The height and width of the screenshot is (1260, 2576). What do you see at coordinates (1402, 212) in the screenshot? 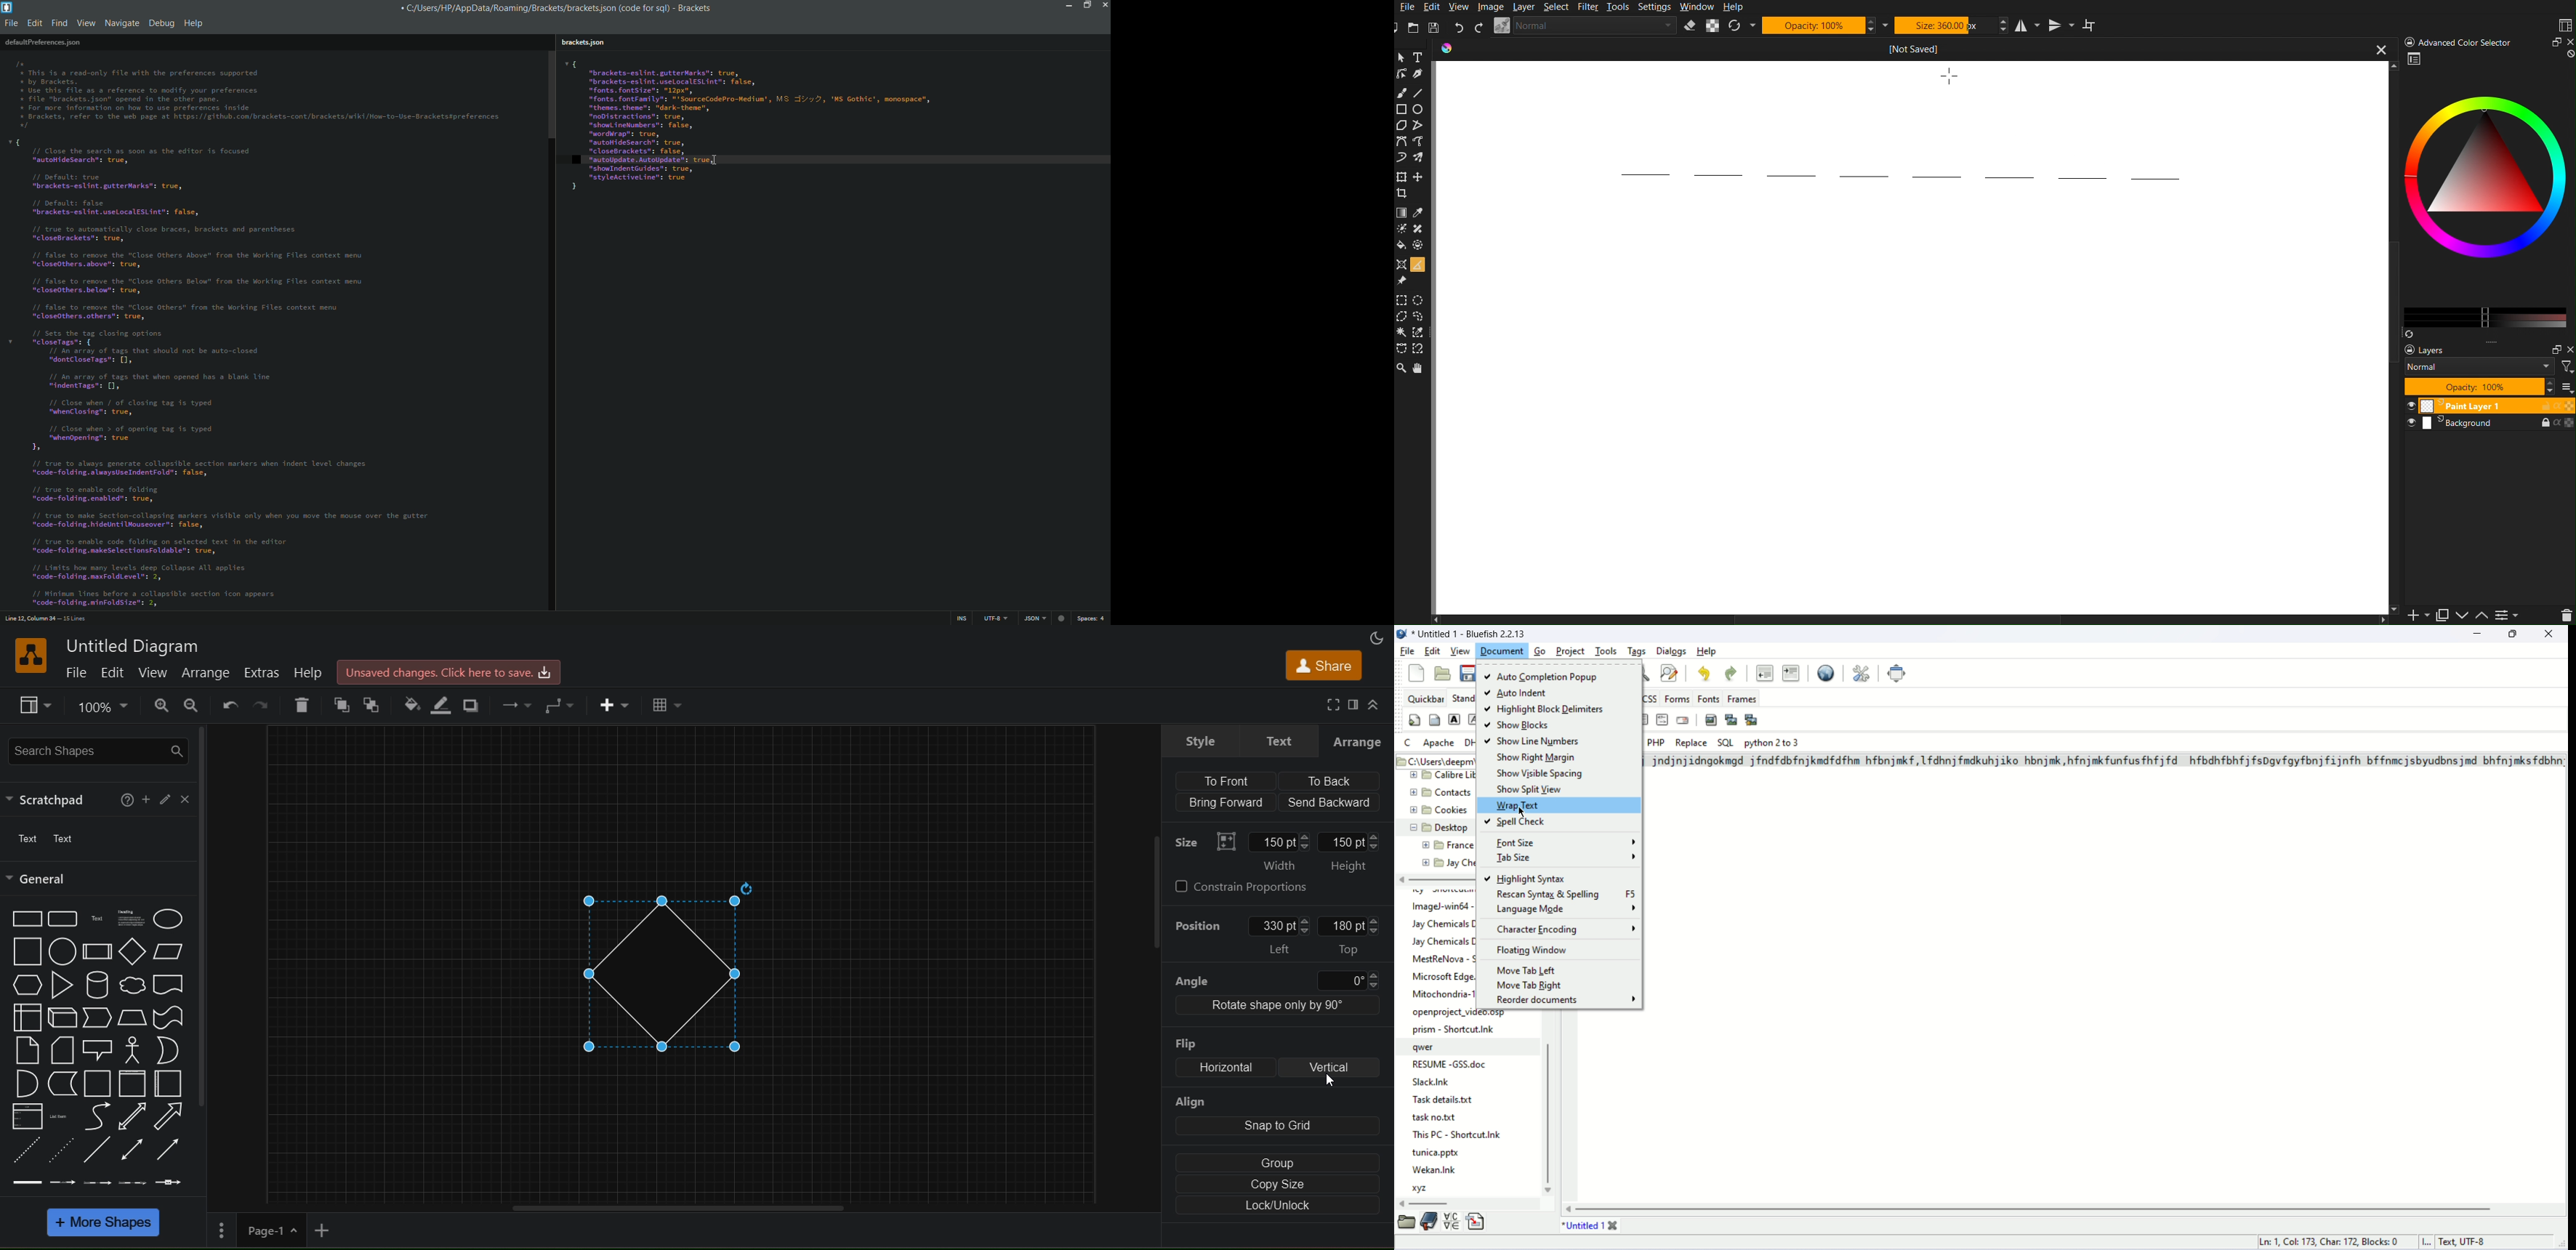
I see `Color Tools` at bounding box center [1402, 212].